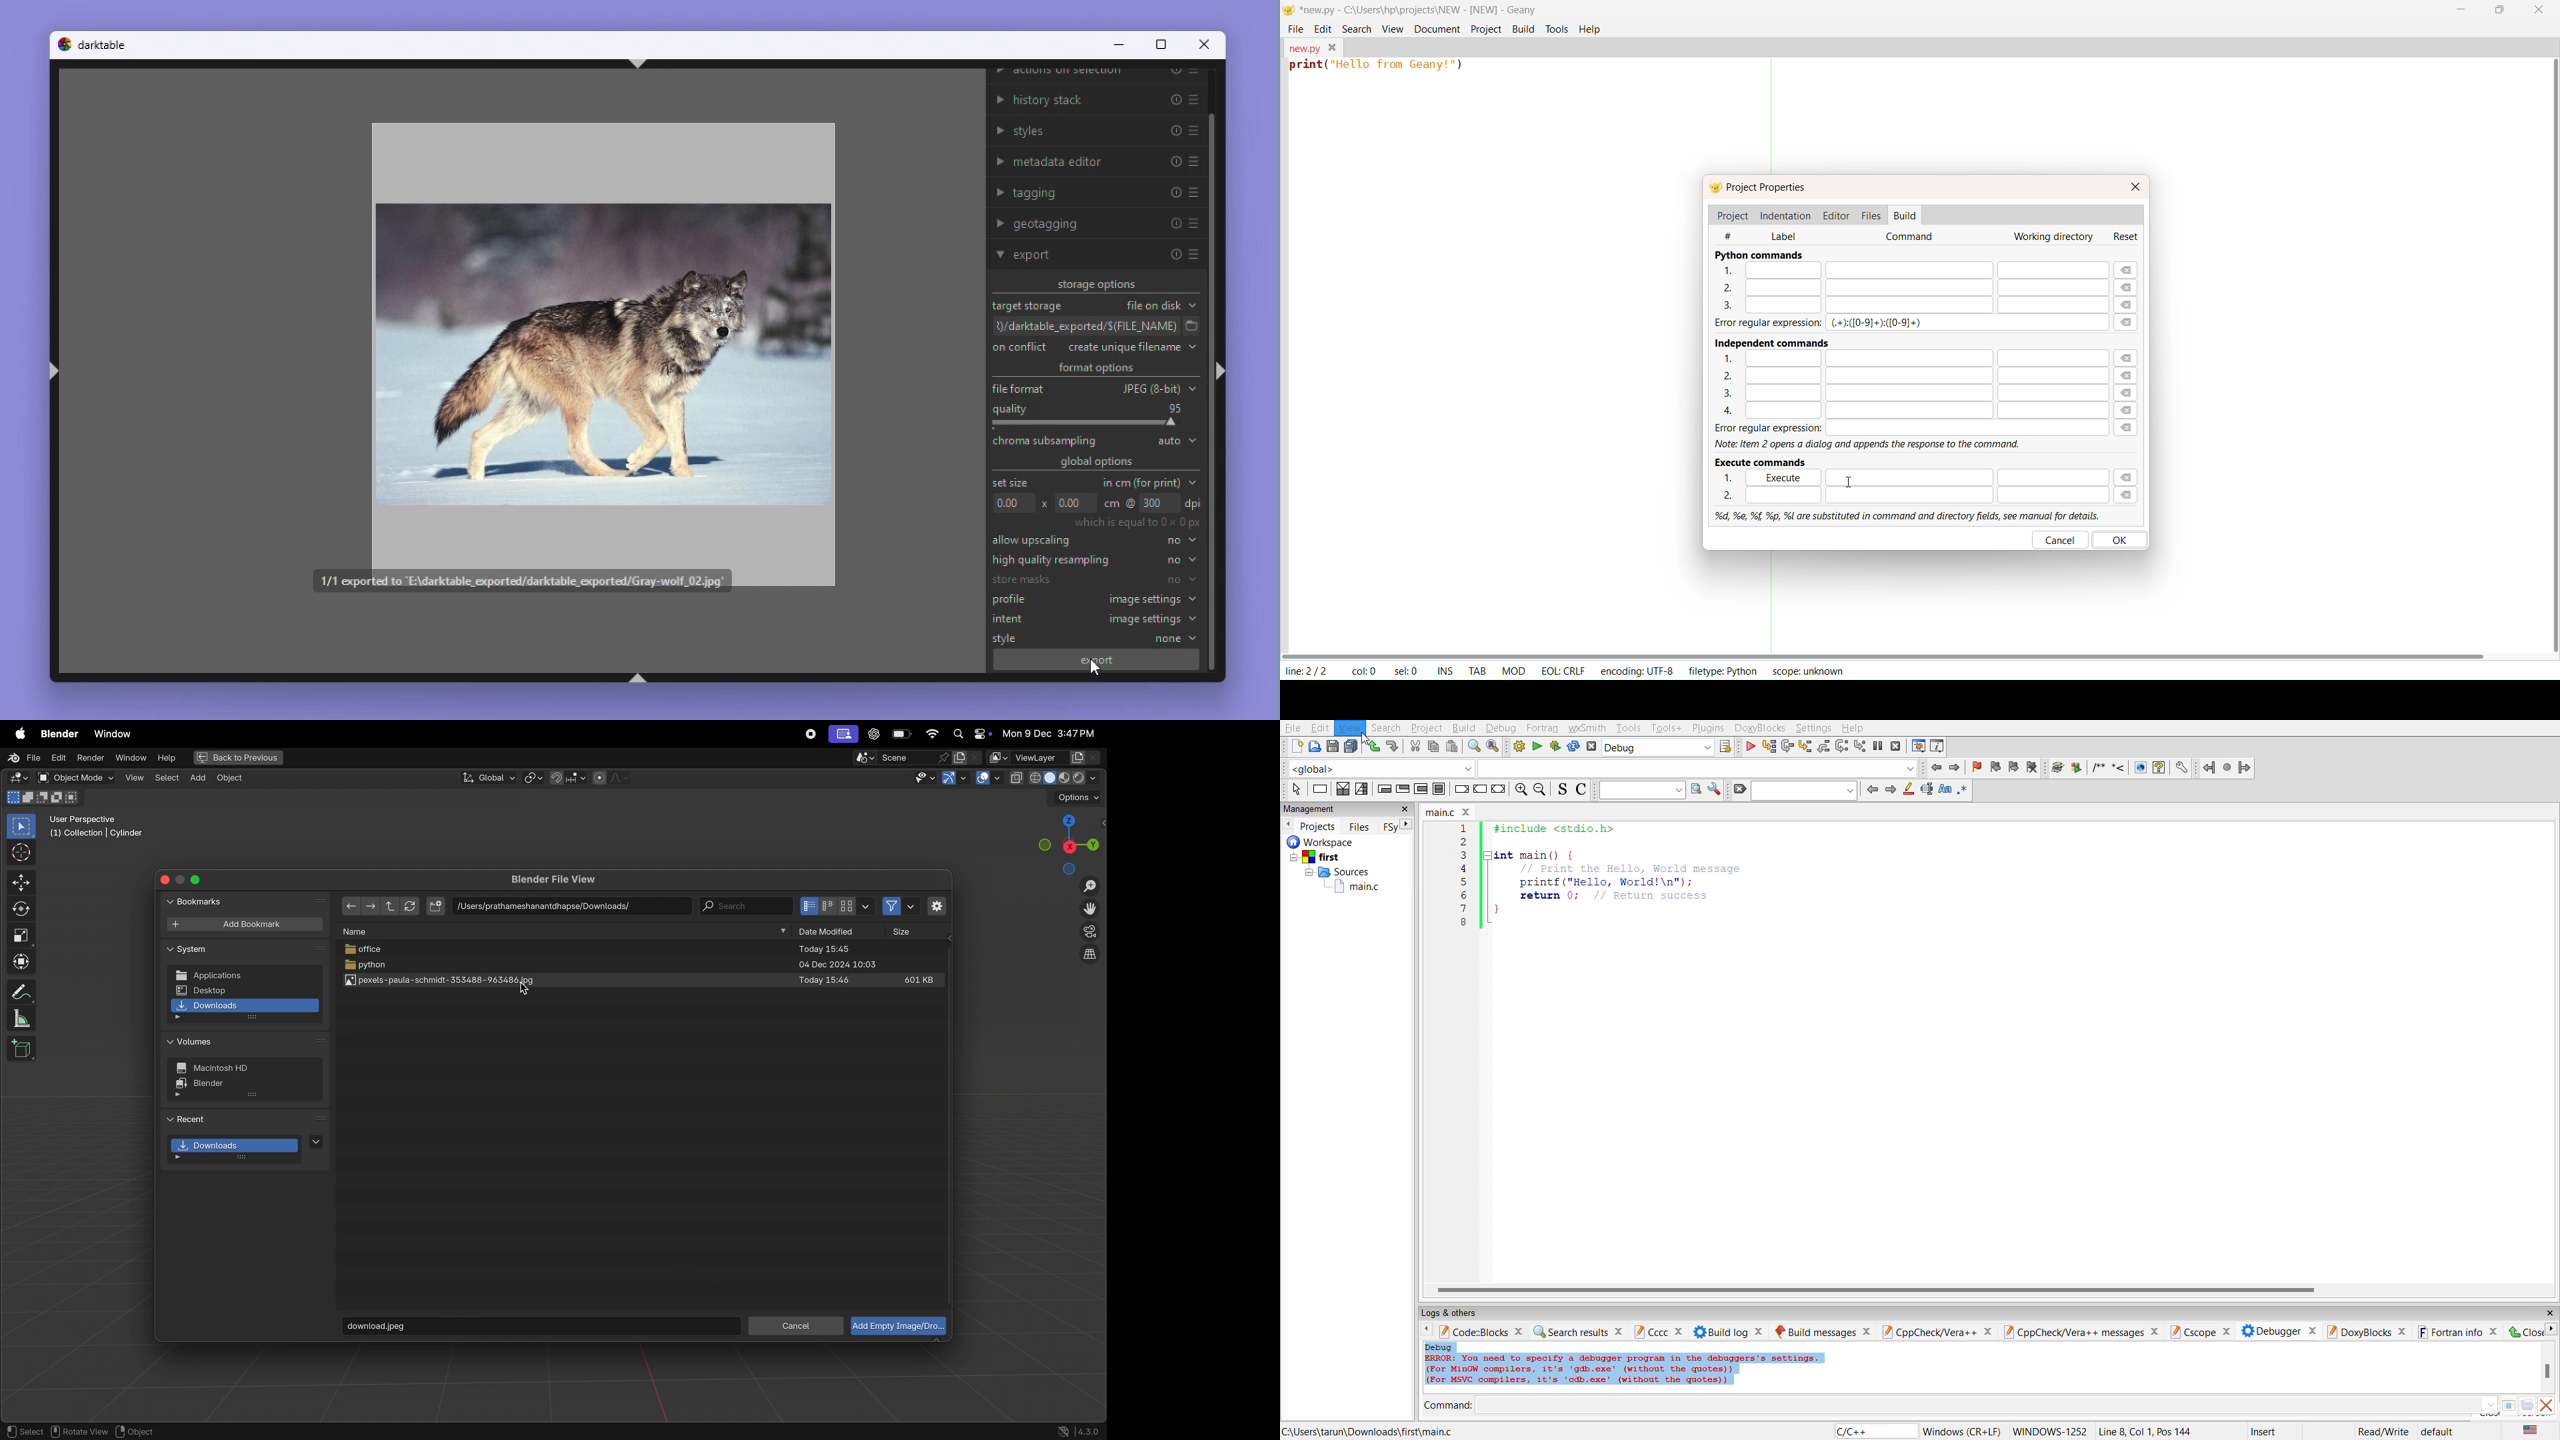 The height and width of the screenshot is (1456, 2576). What do you see at coordinates (2527, 1407) in the screenshot?
I see `folder` at bounding box center [2527, 1407].